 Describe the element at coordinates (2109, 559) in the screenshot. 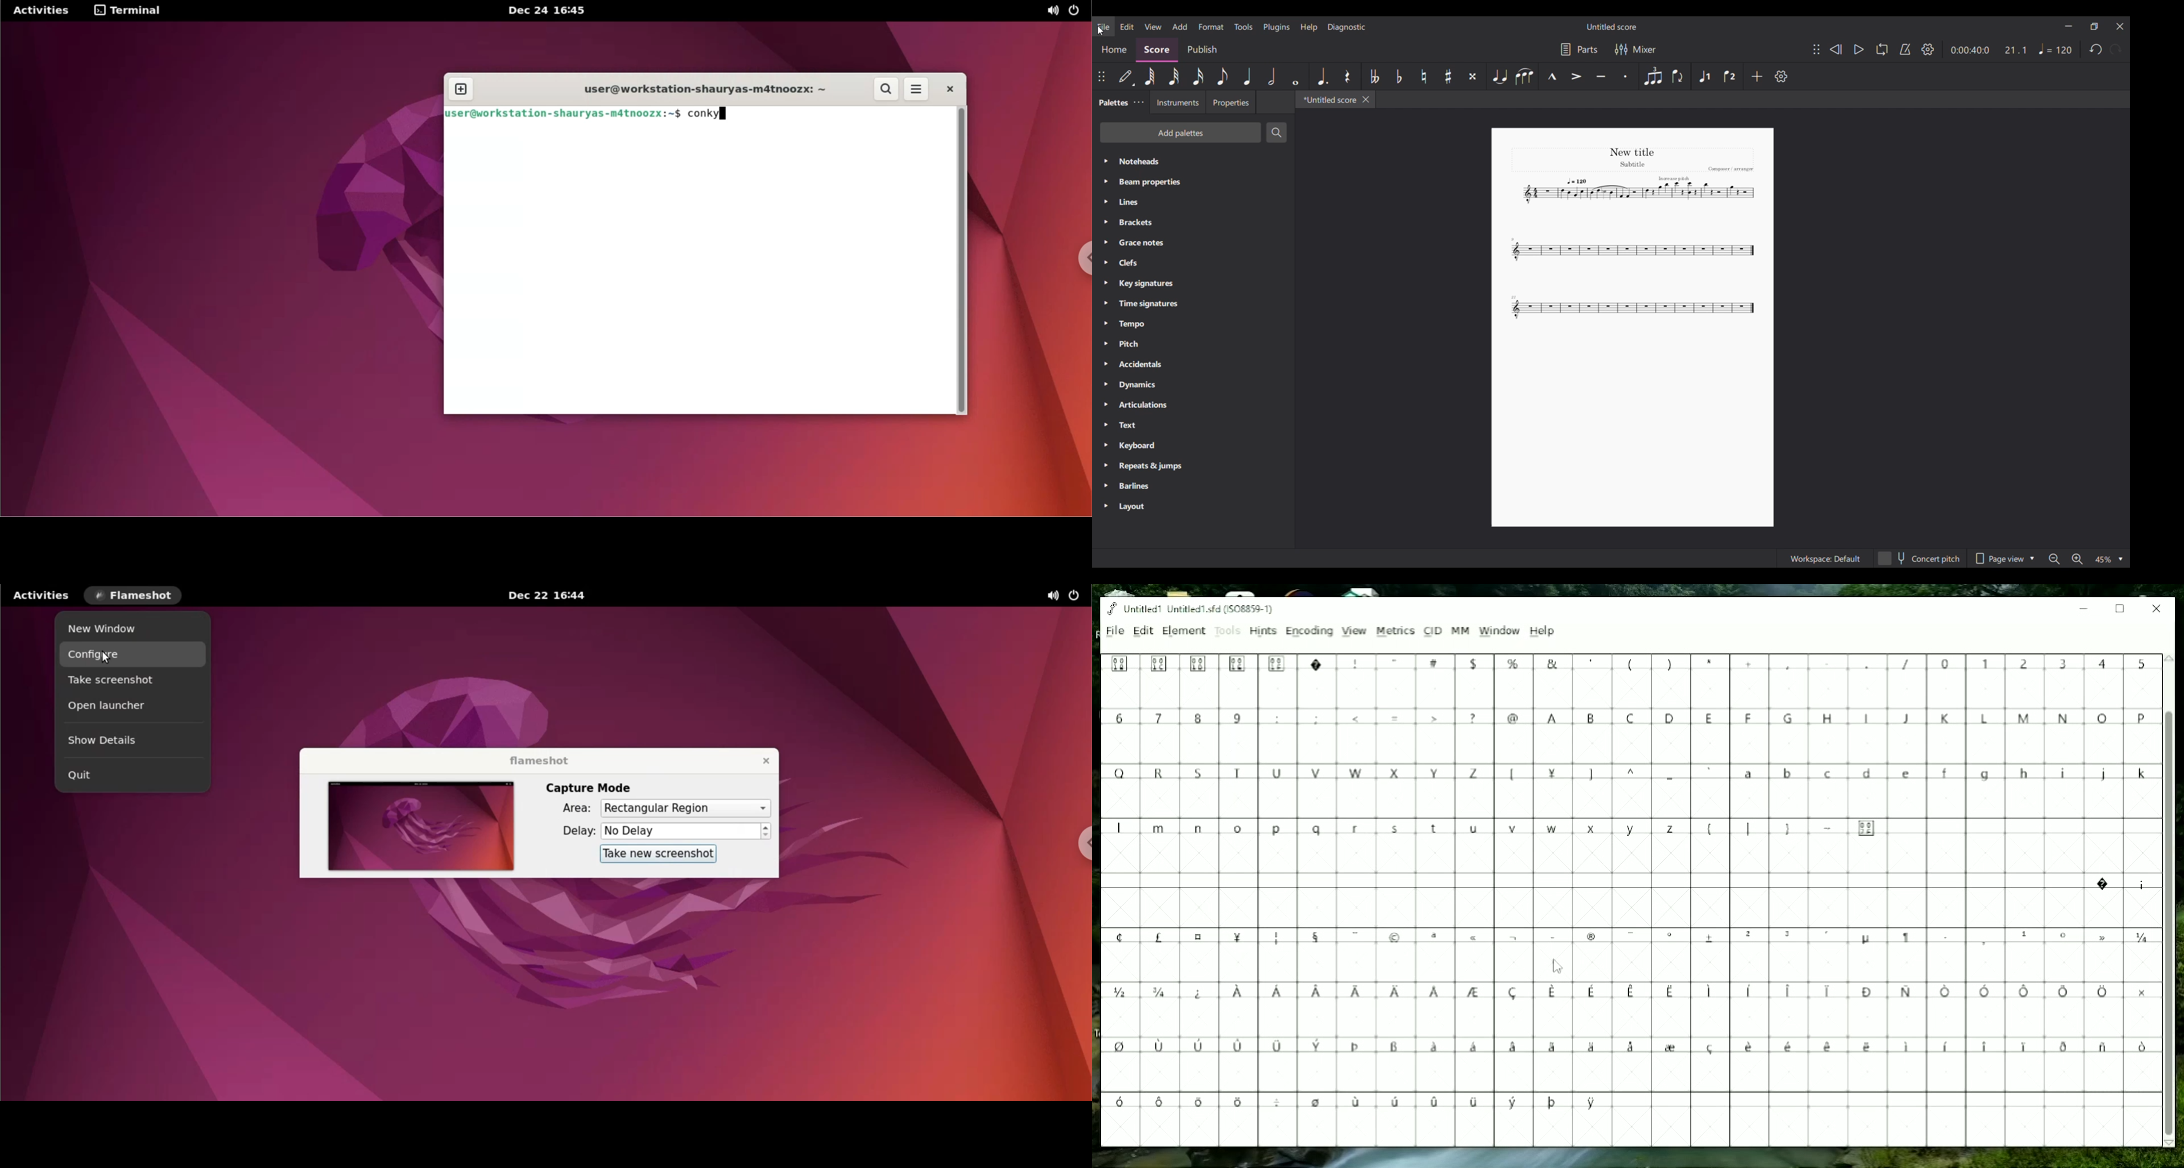

I see `Zoom options` at that location.